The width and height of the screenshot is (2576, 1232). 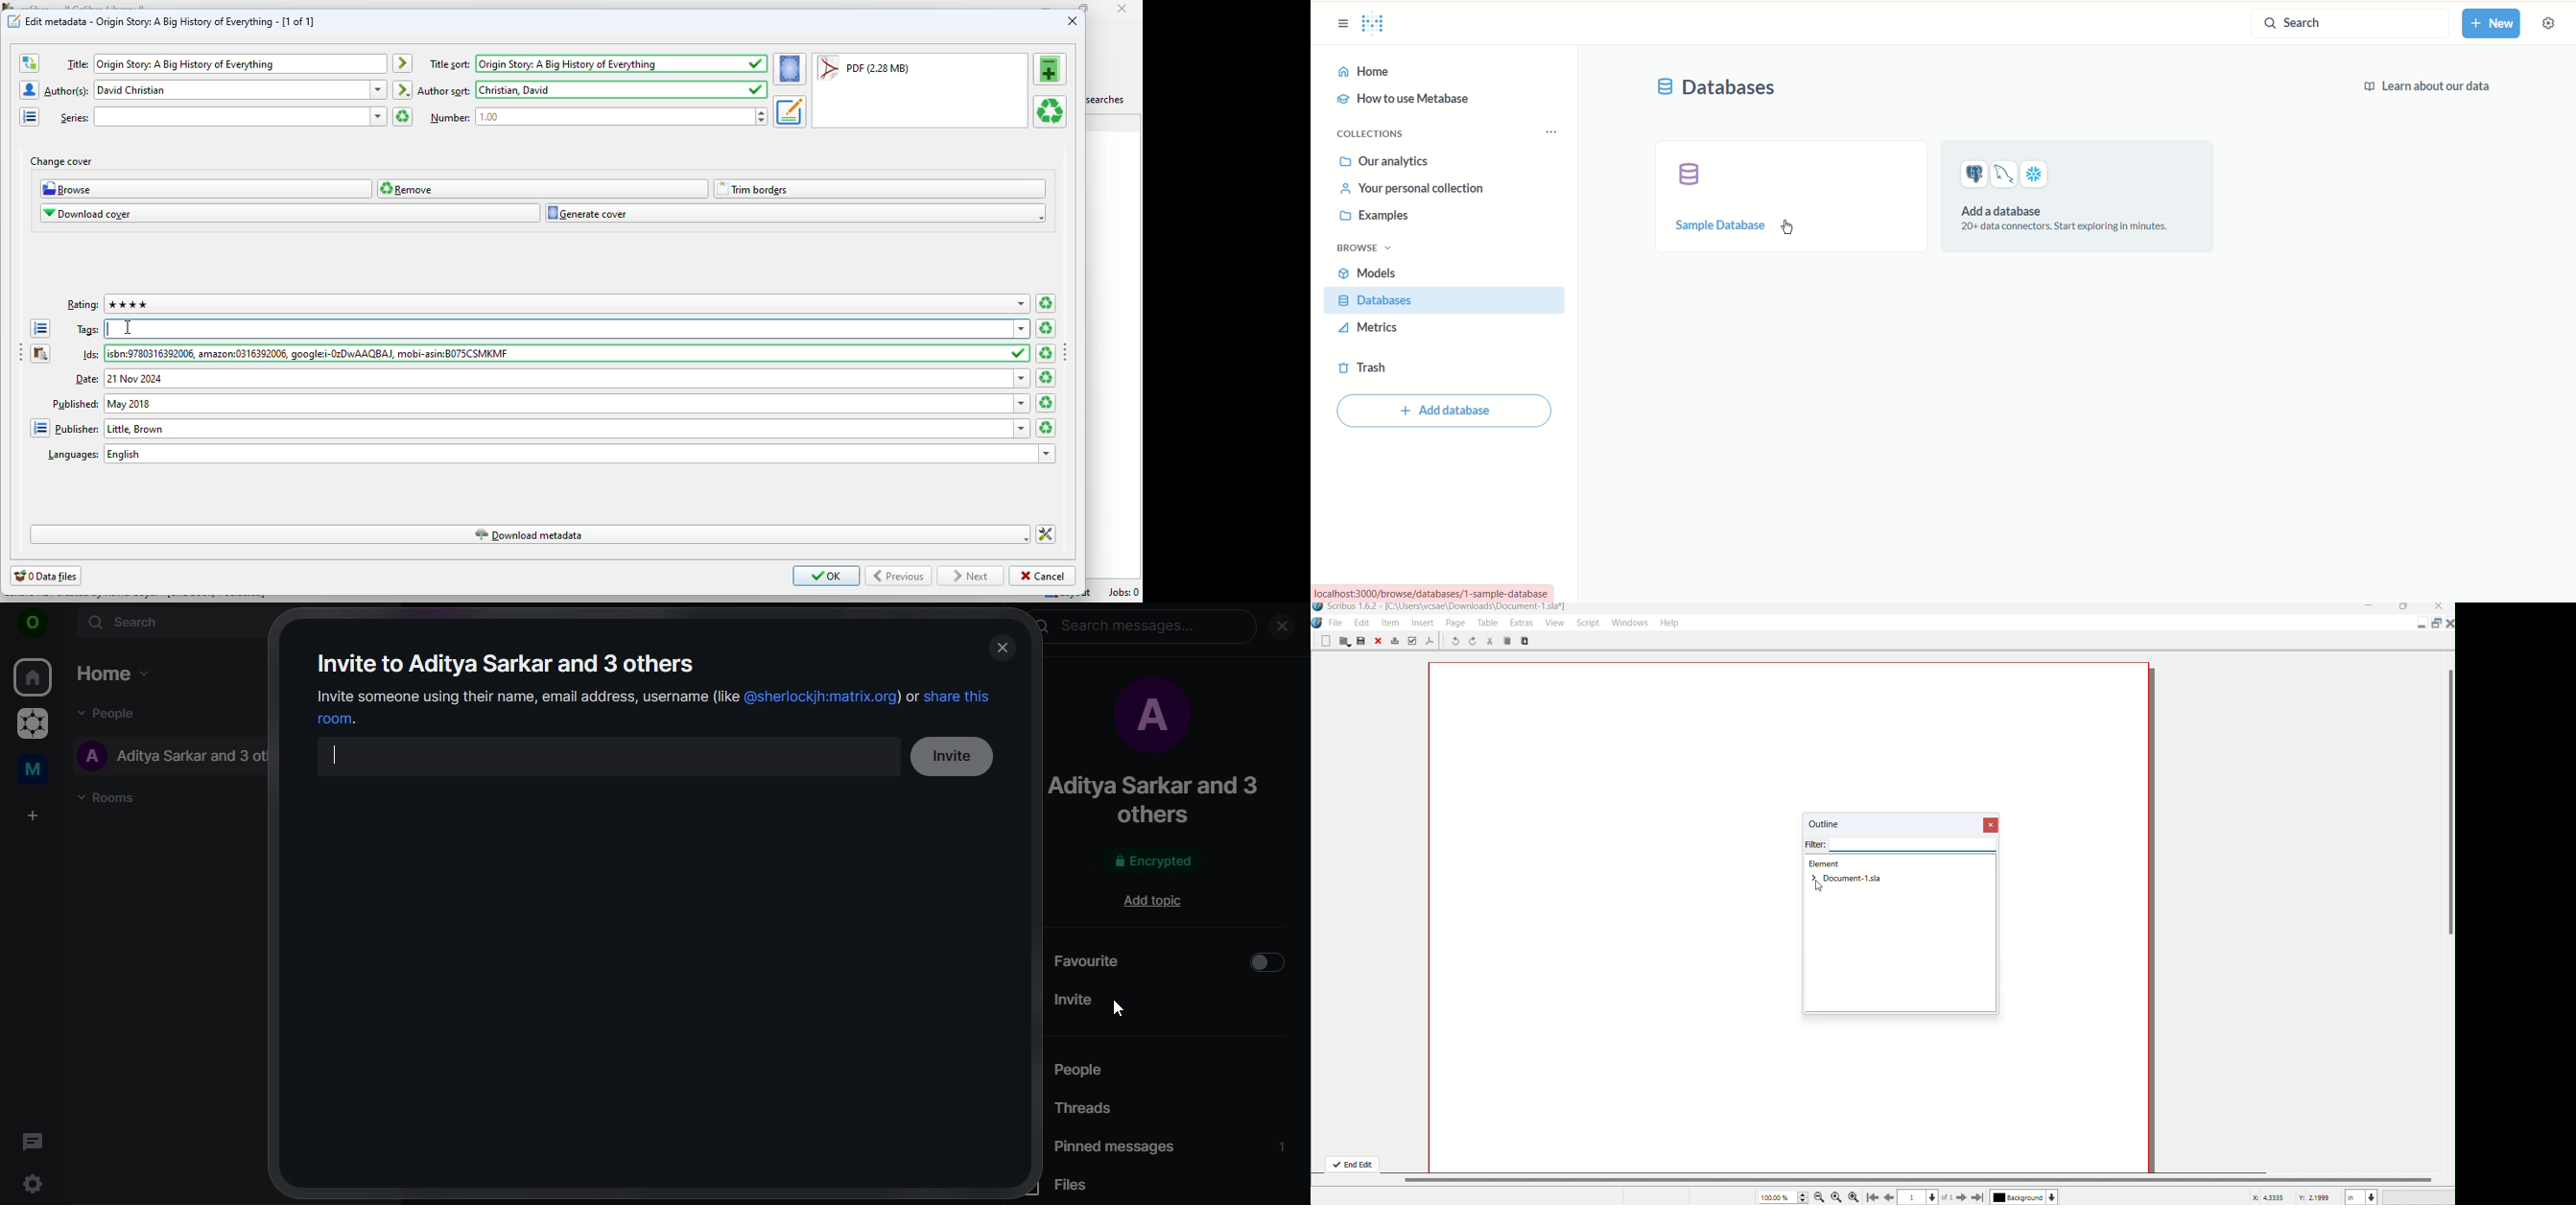 I want to click on Close, so click(x=2449, y=624).